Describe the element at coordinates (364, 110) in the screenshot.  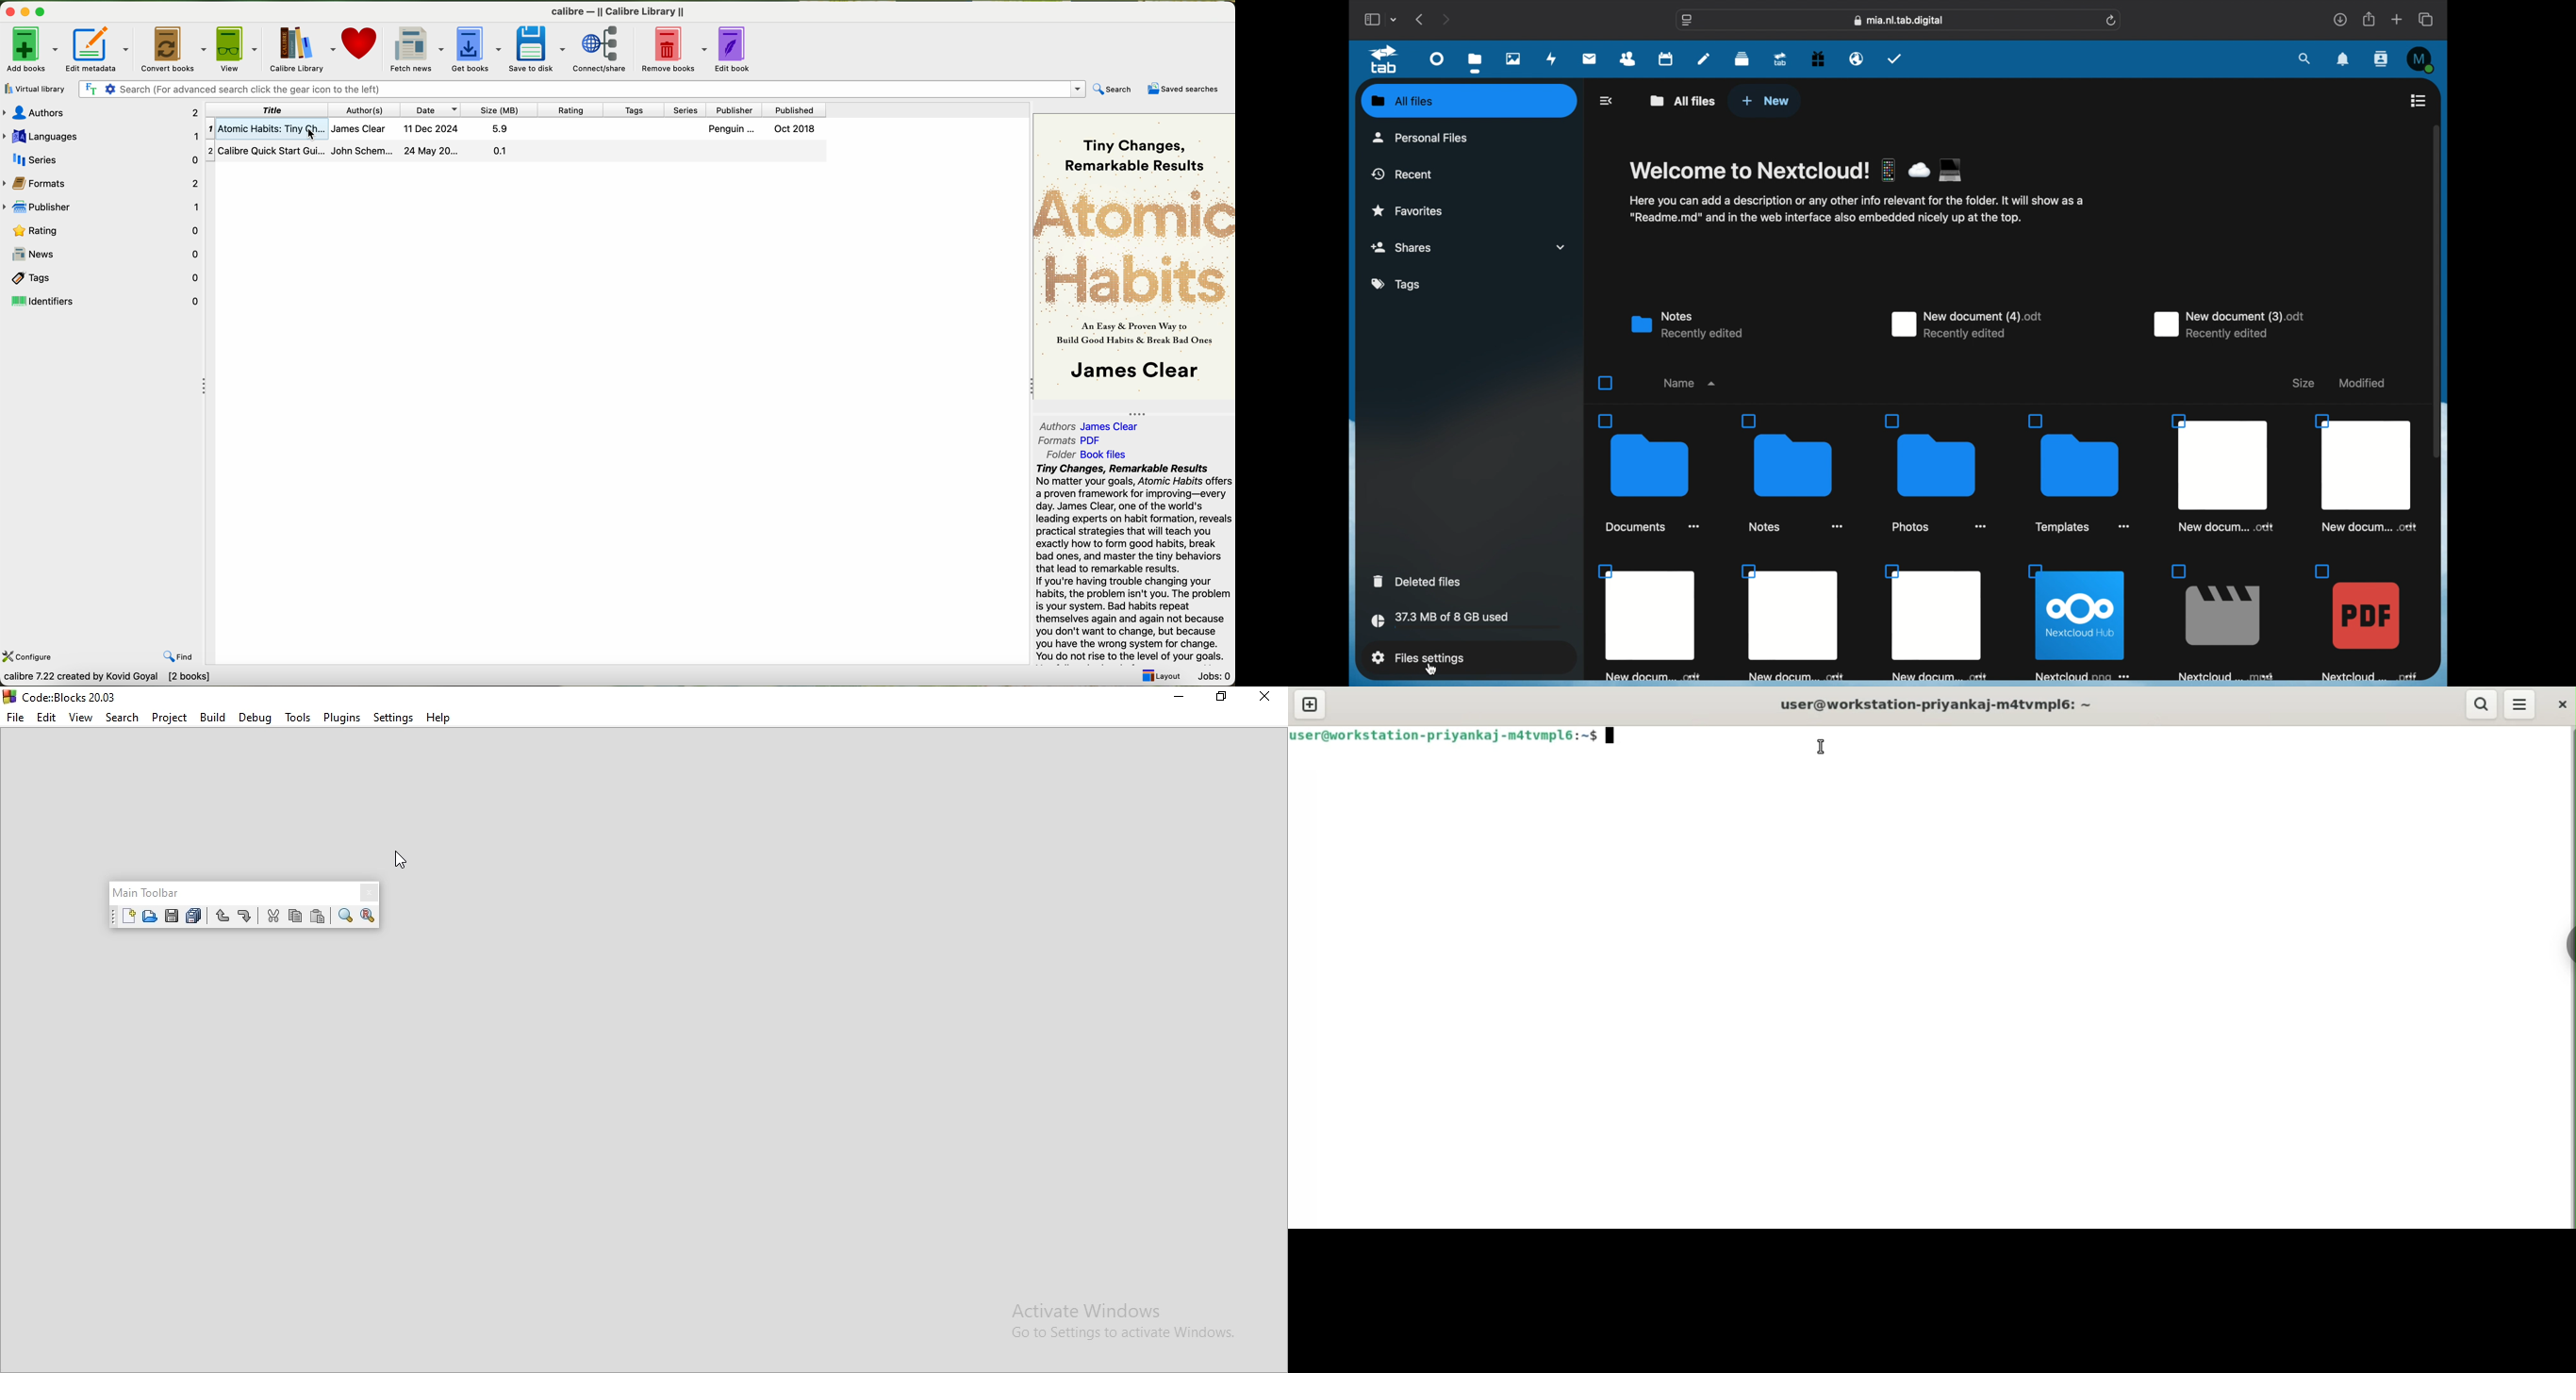
I see `author(s)` at that location.